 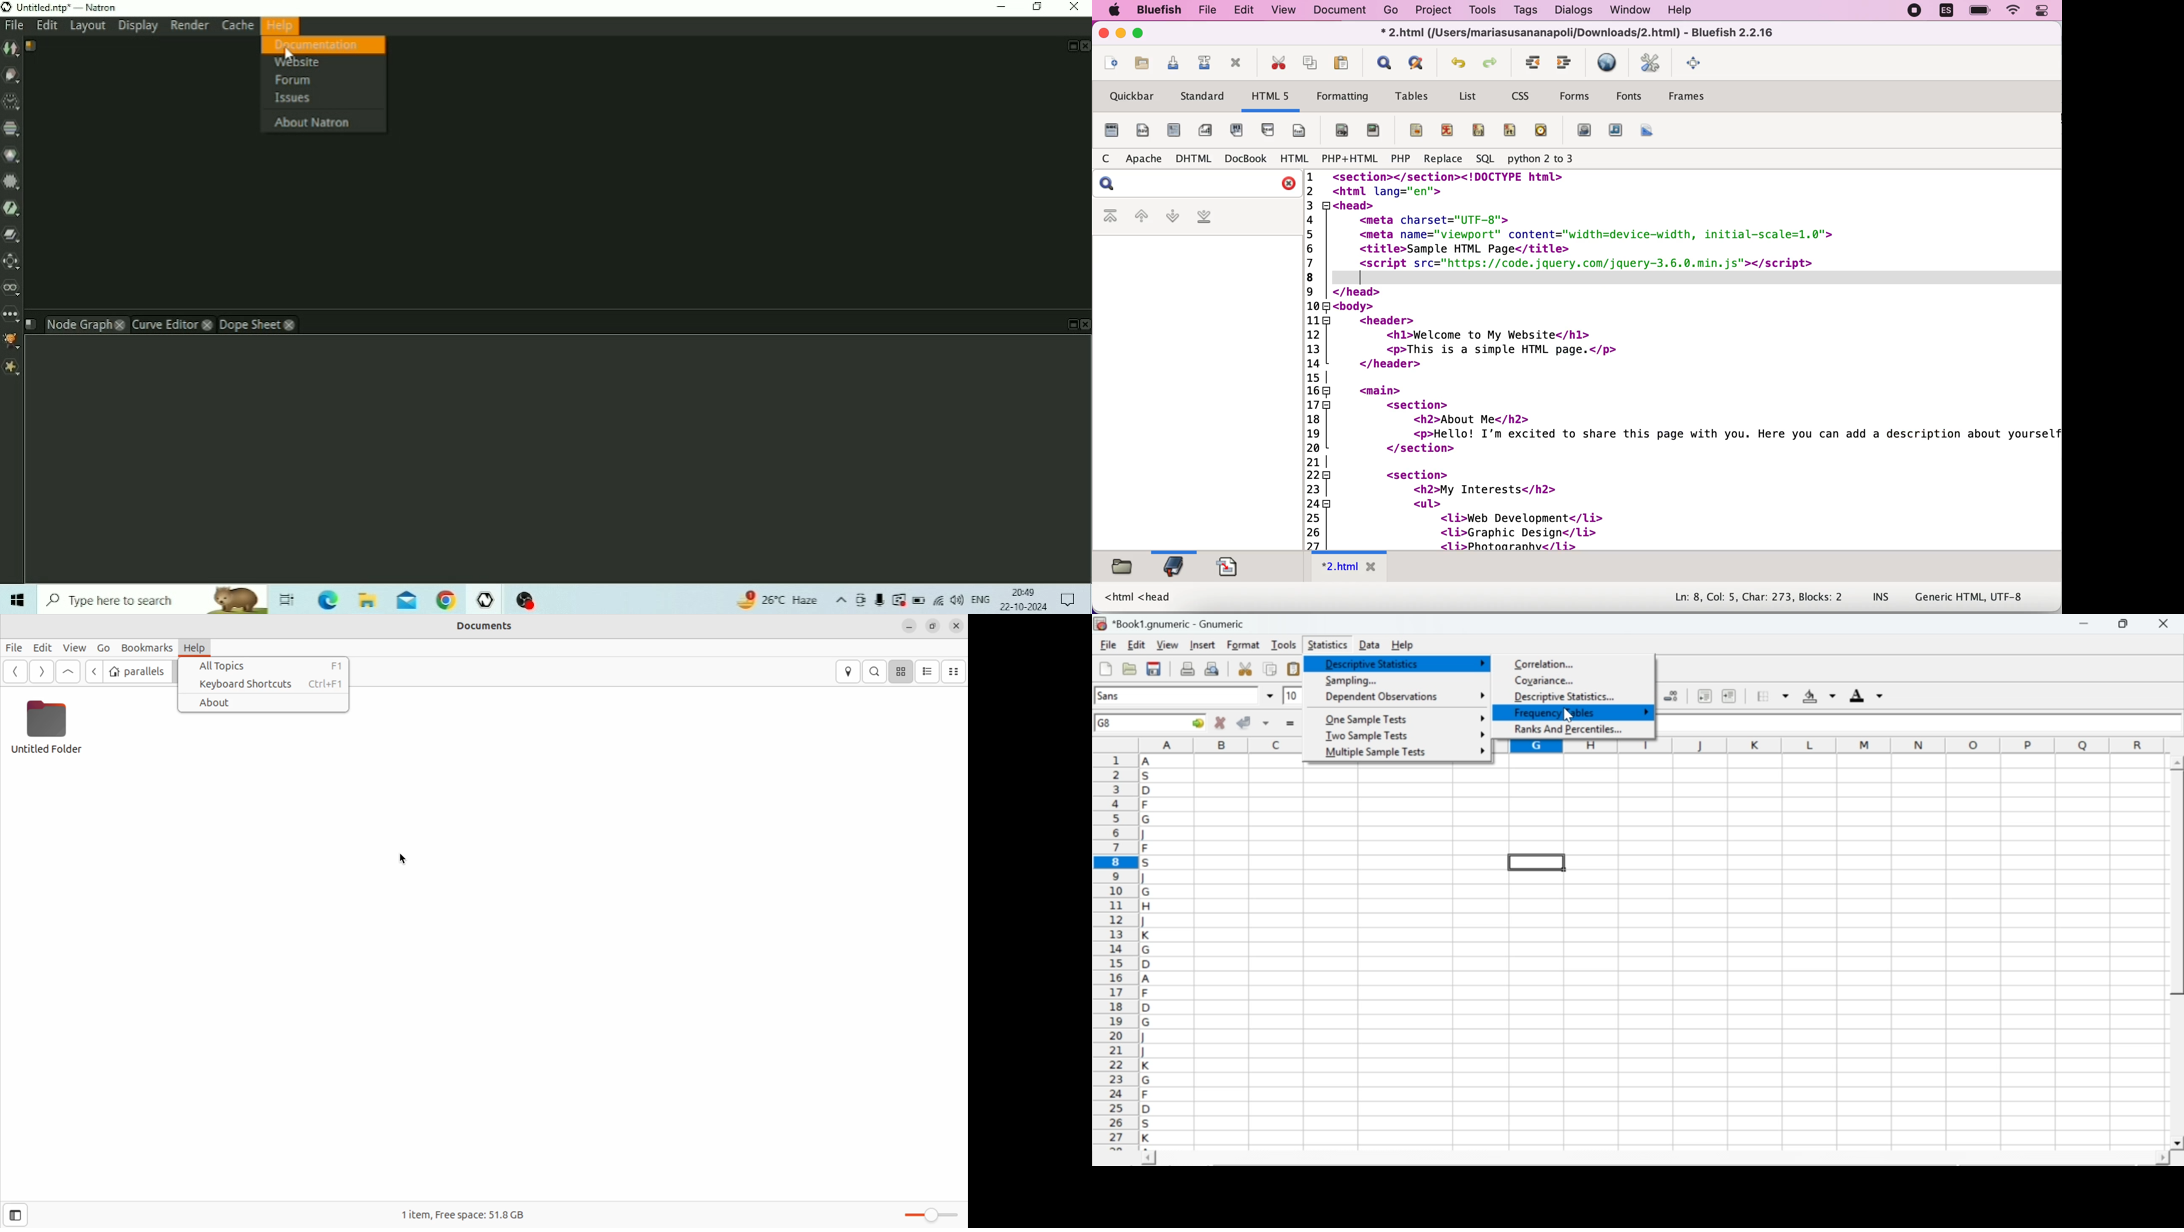 What do you see at coordinates (1201, 644) in the screenshot?
I see `insert` at bounding box center [1201, 644].